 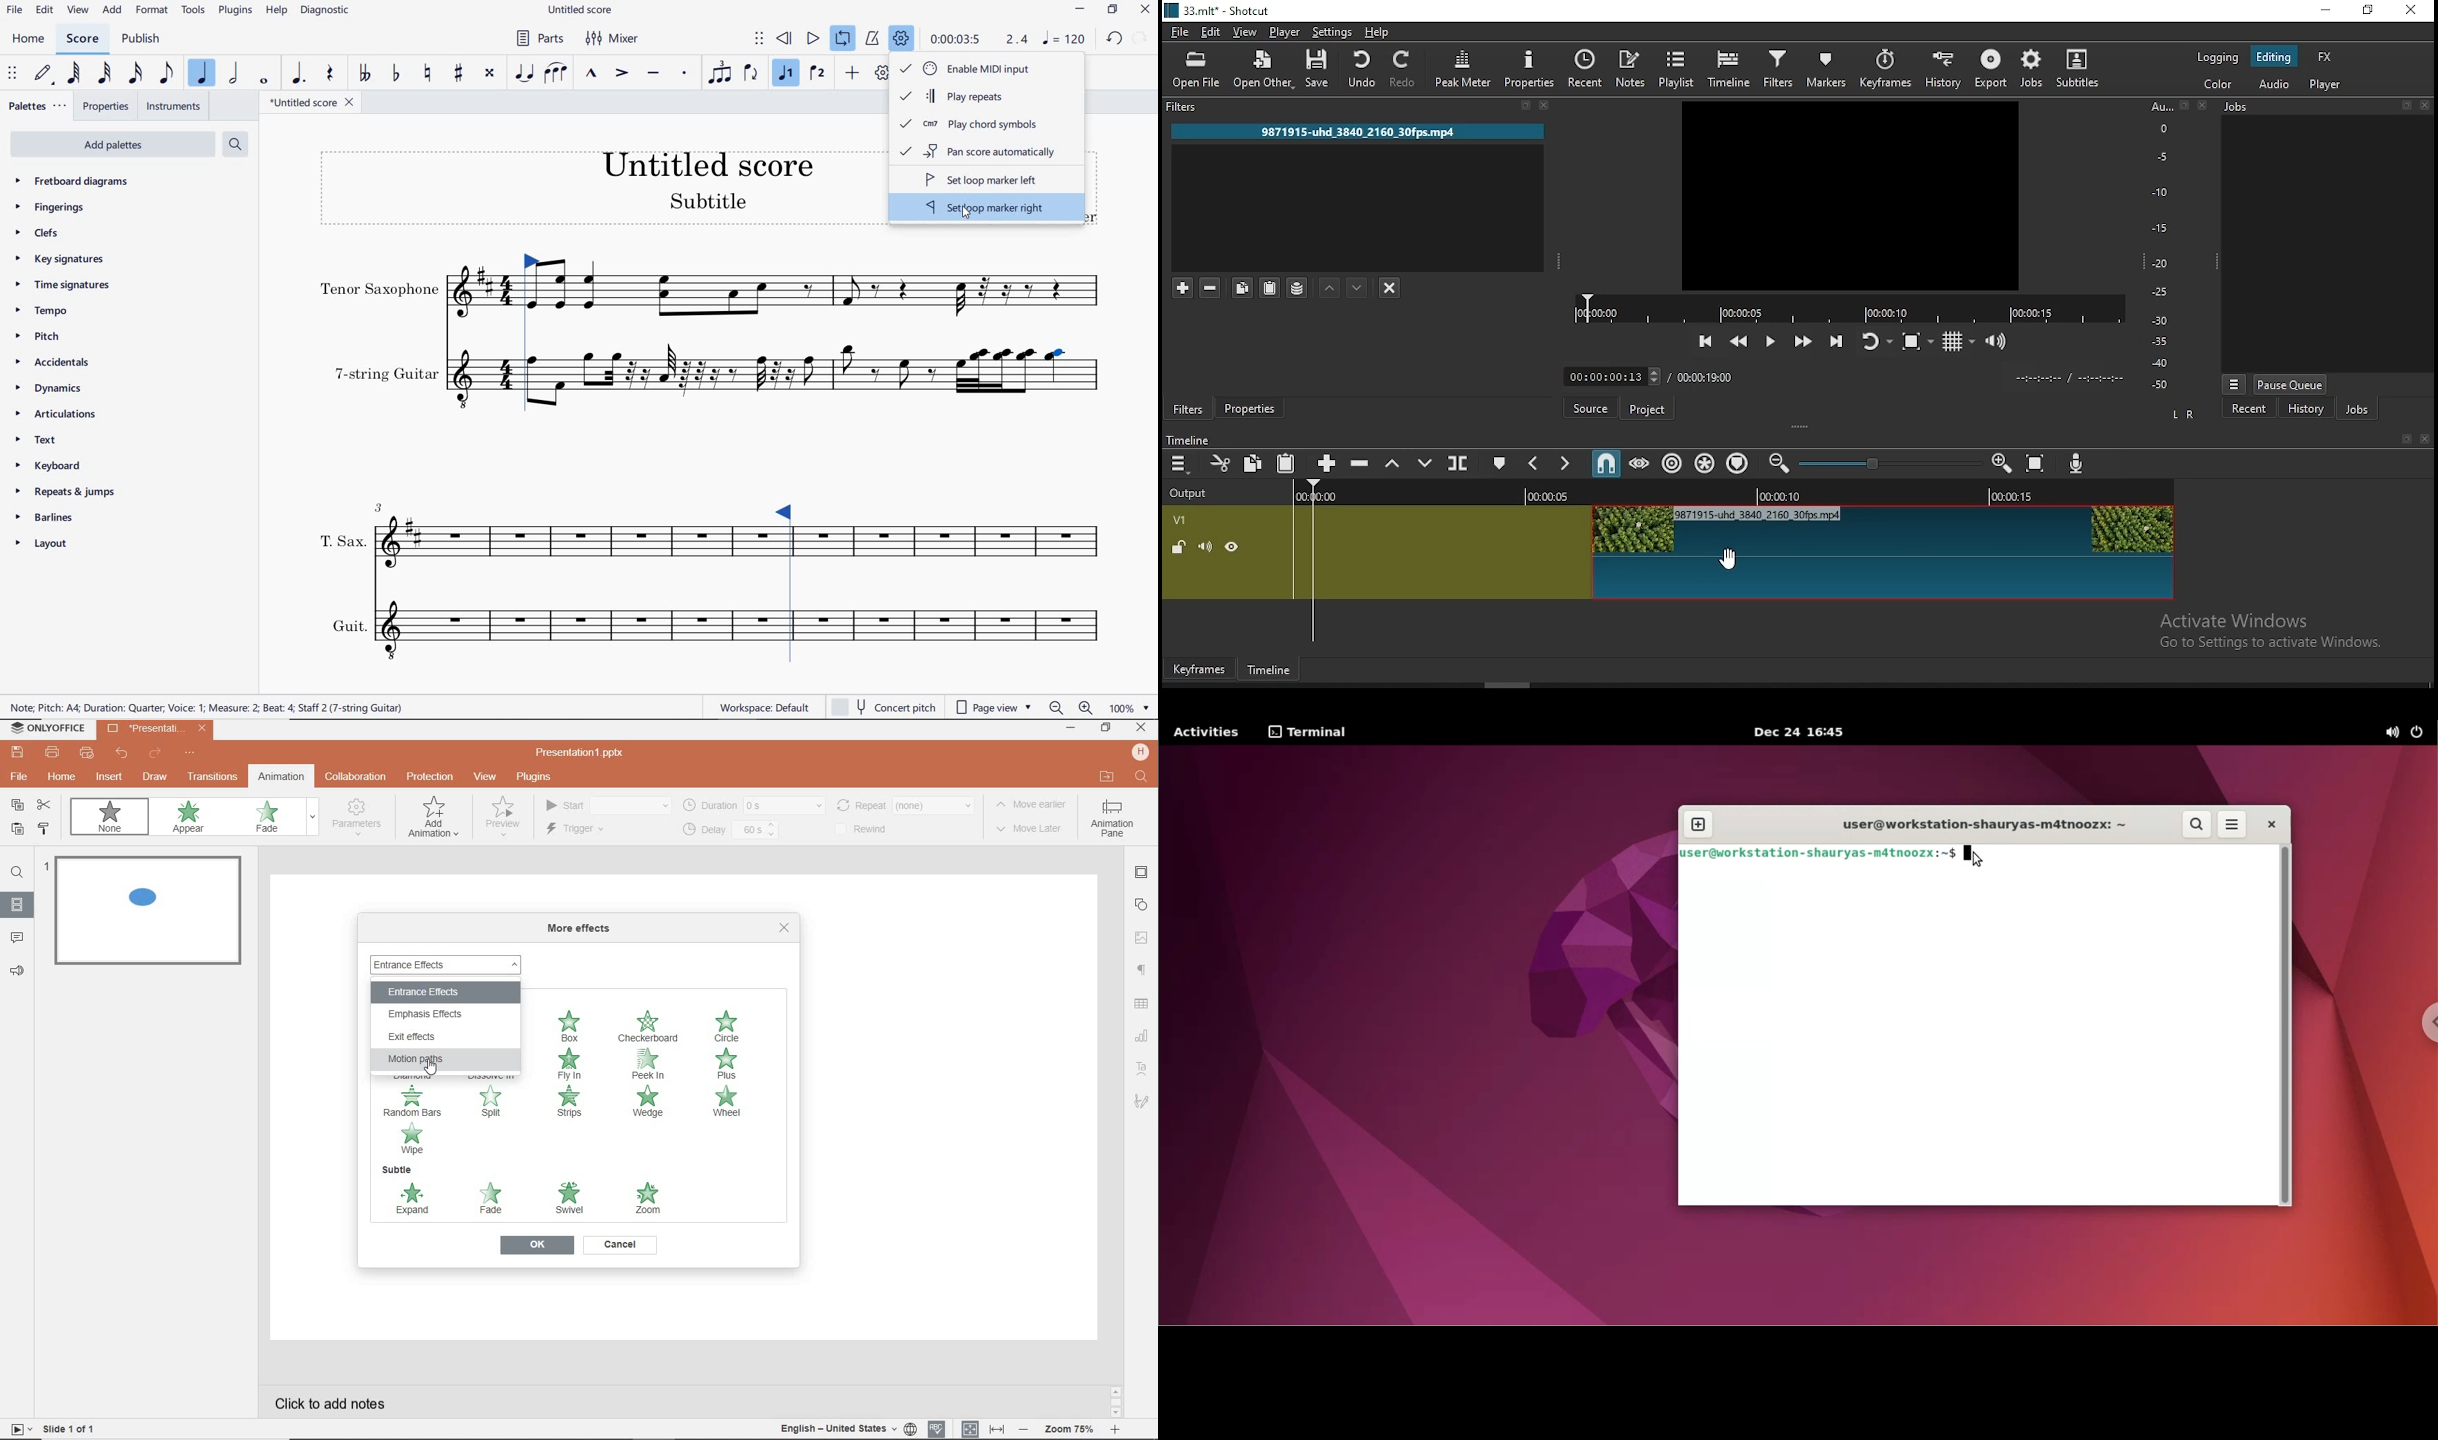 I want to click on QUARTER NOTE, so click(x=202, y=73).